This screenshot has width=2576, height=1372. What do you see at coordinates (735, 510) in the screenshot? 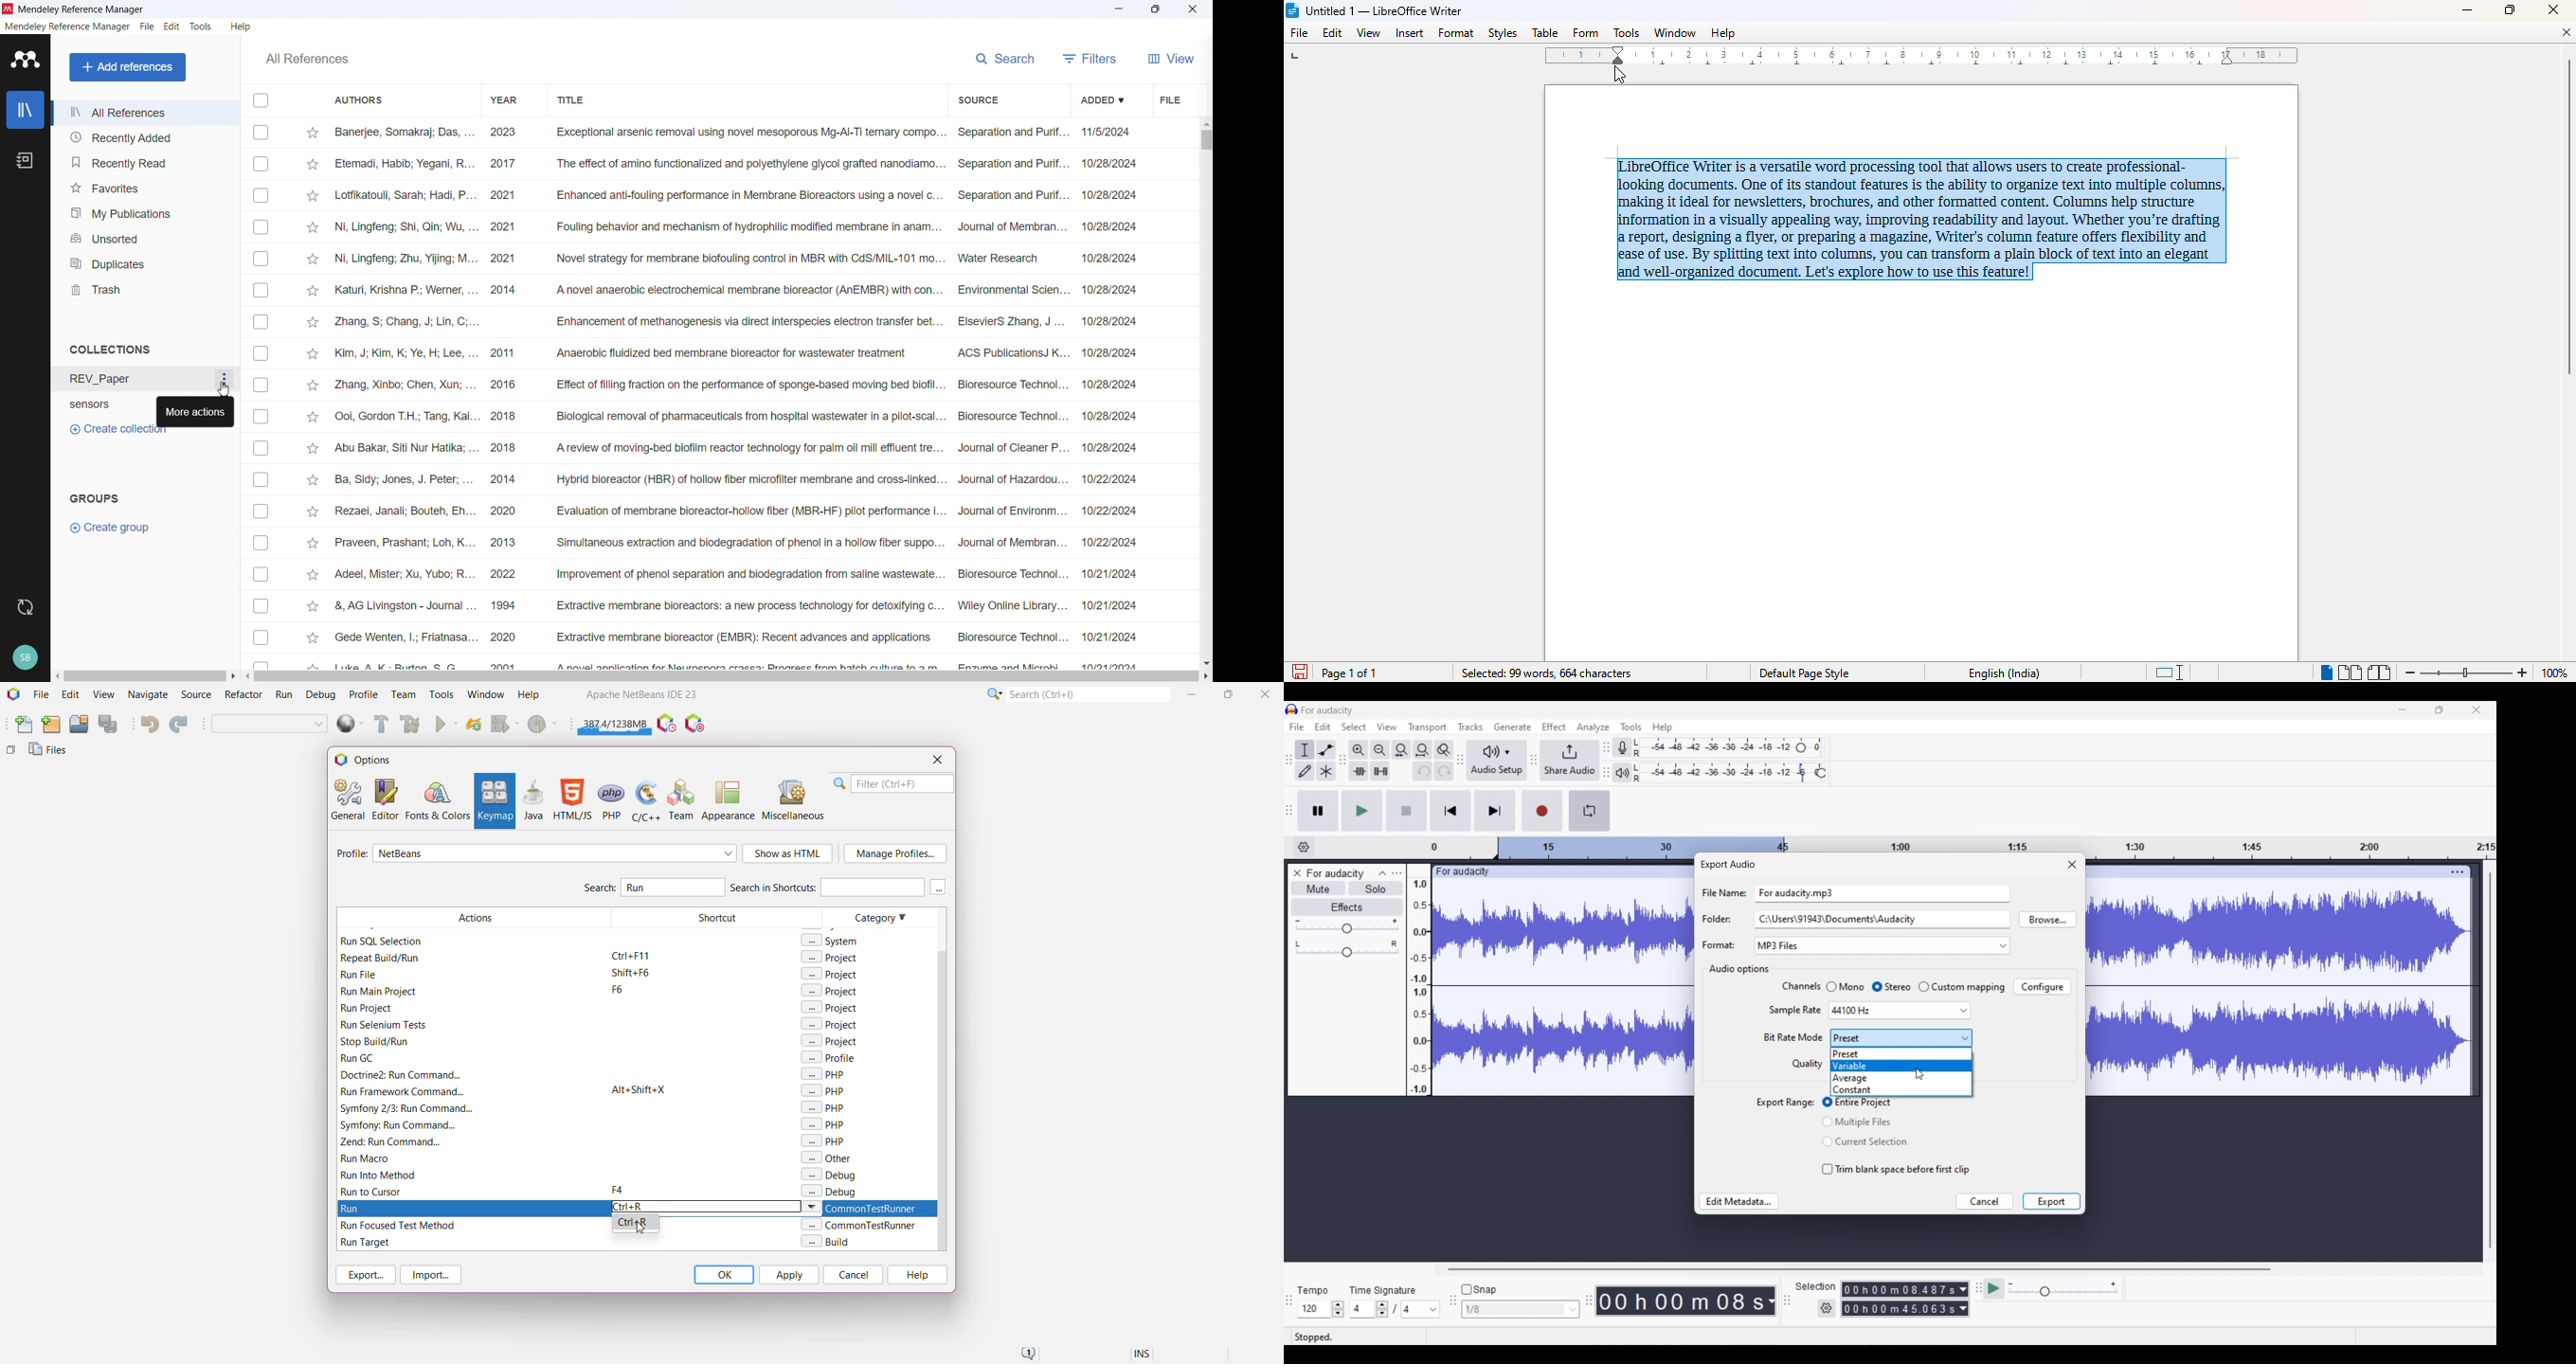
I see `Rezaei, Janali; Bouteh, Eh... 2020 Evaluation of membrane bioreactor-hollow fiber (MBR-HF) pilot performance i... Journal of Environm... 10/22/2024` at bounding box center [735, 510].